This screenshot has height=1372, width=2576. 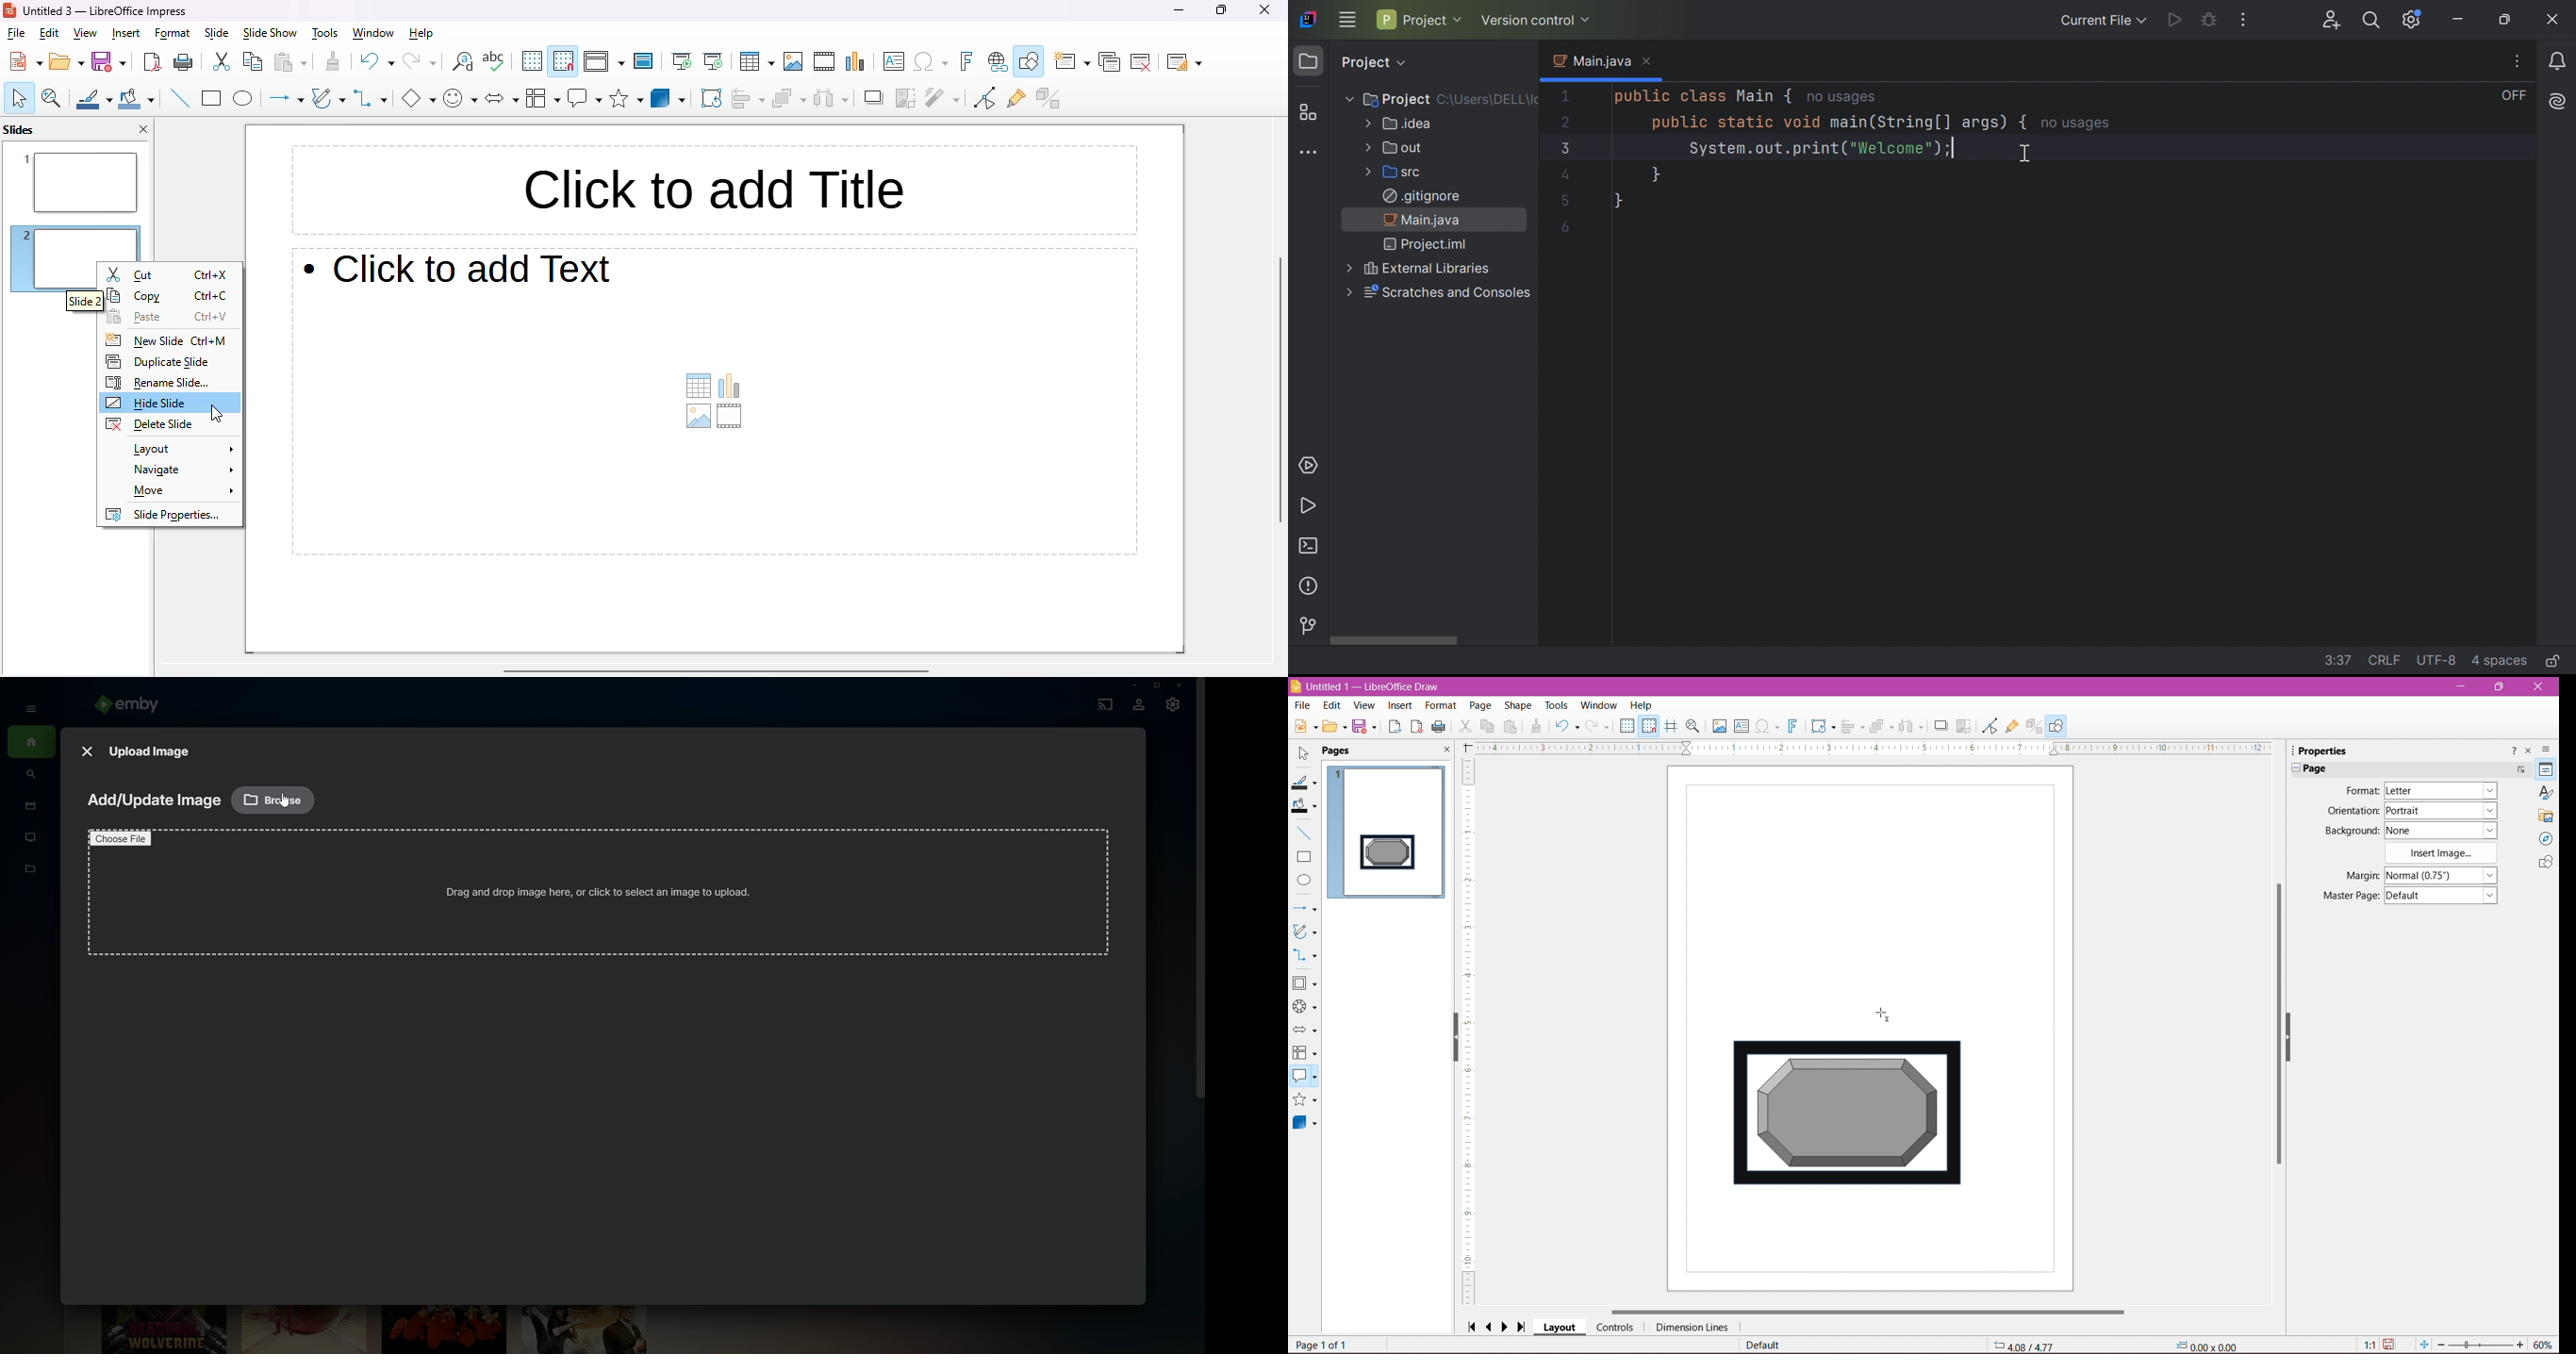 I want to click on zoom & pan, so click(x=52, y=99).